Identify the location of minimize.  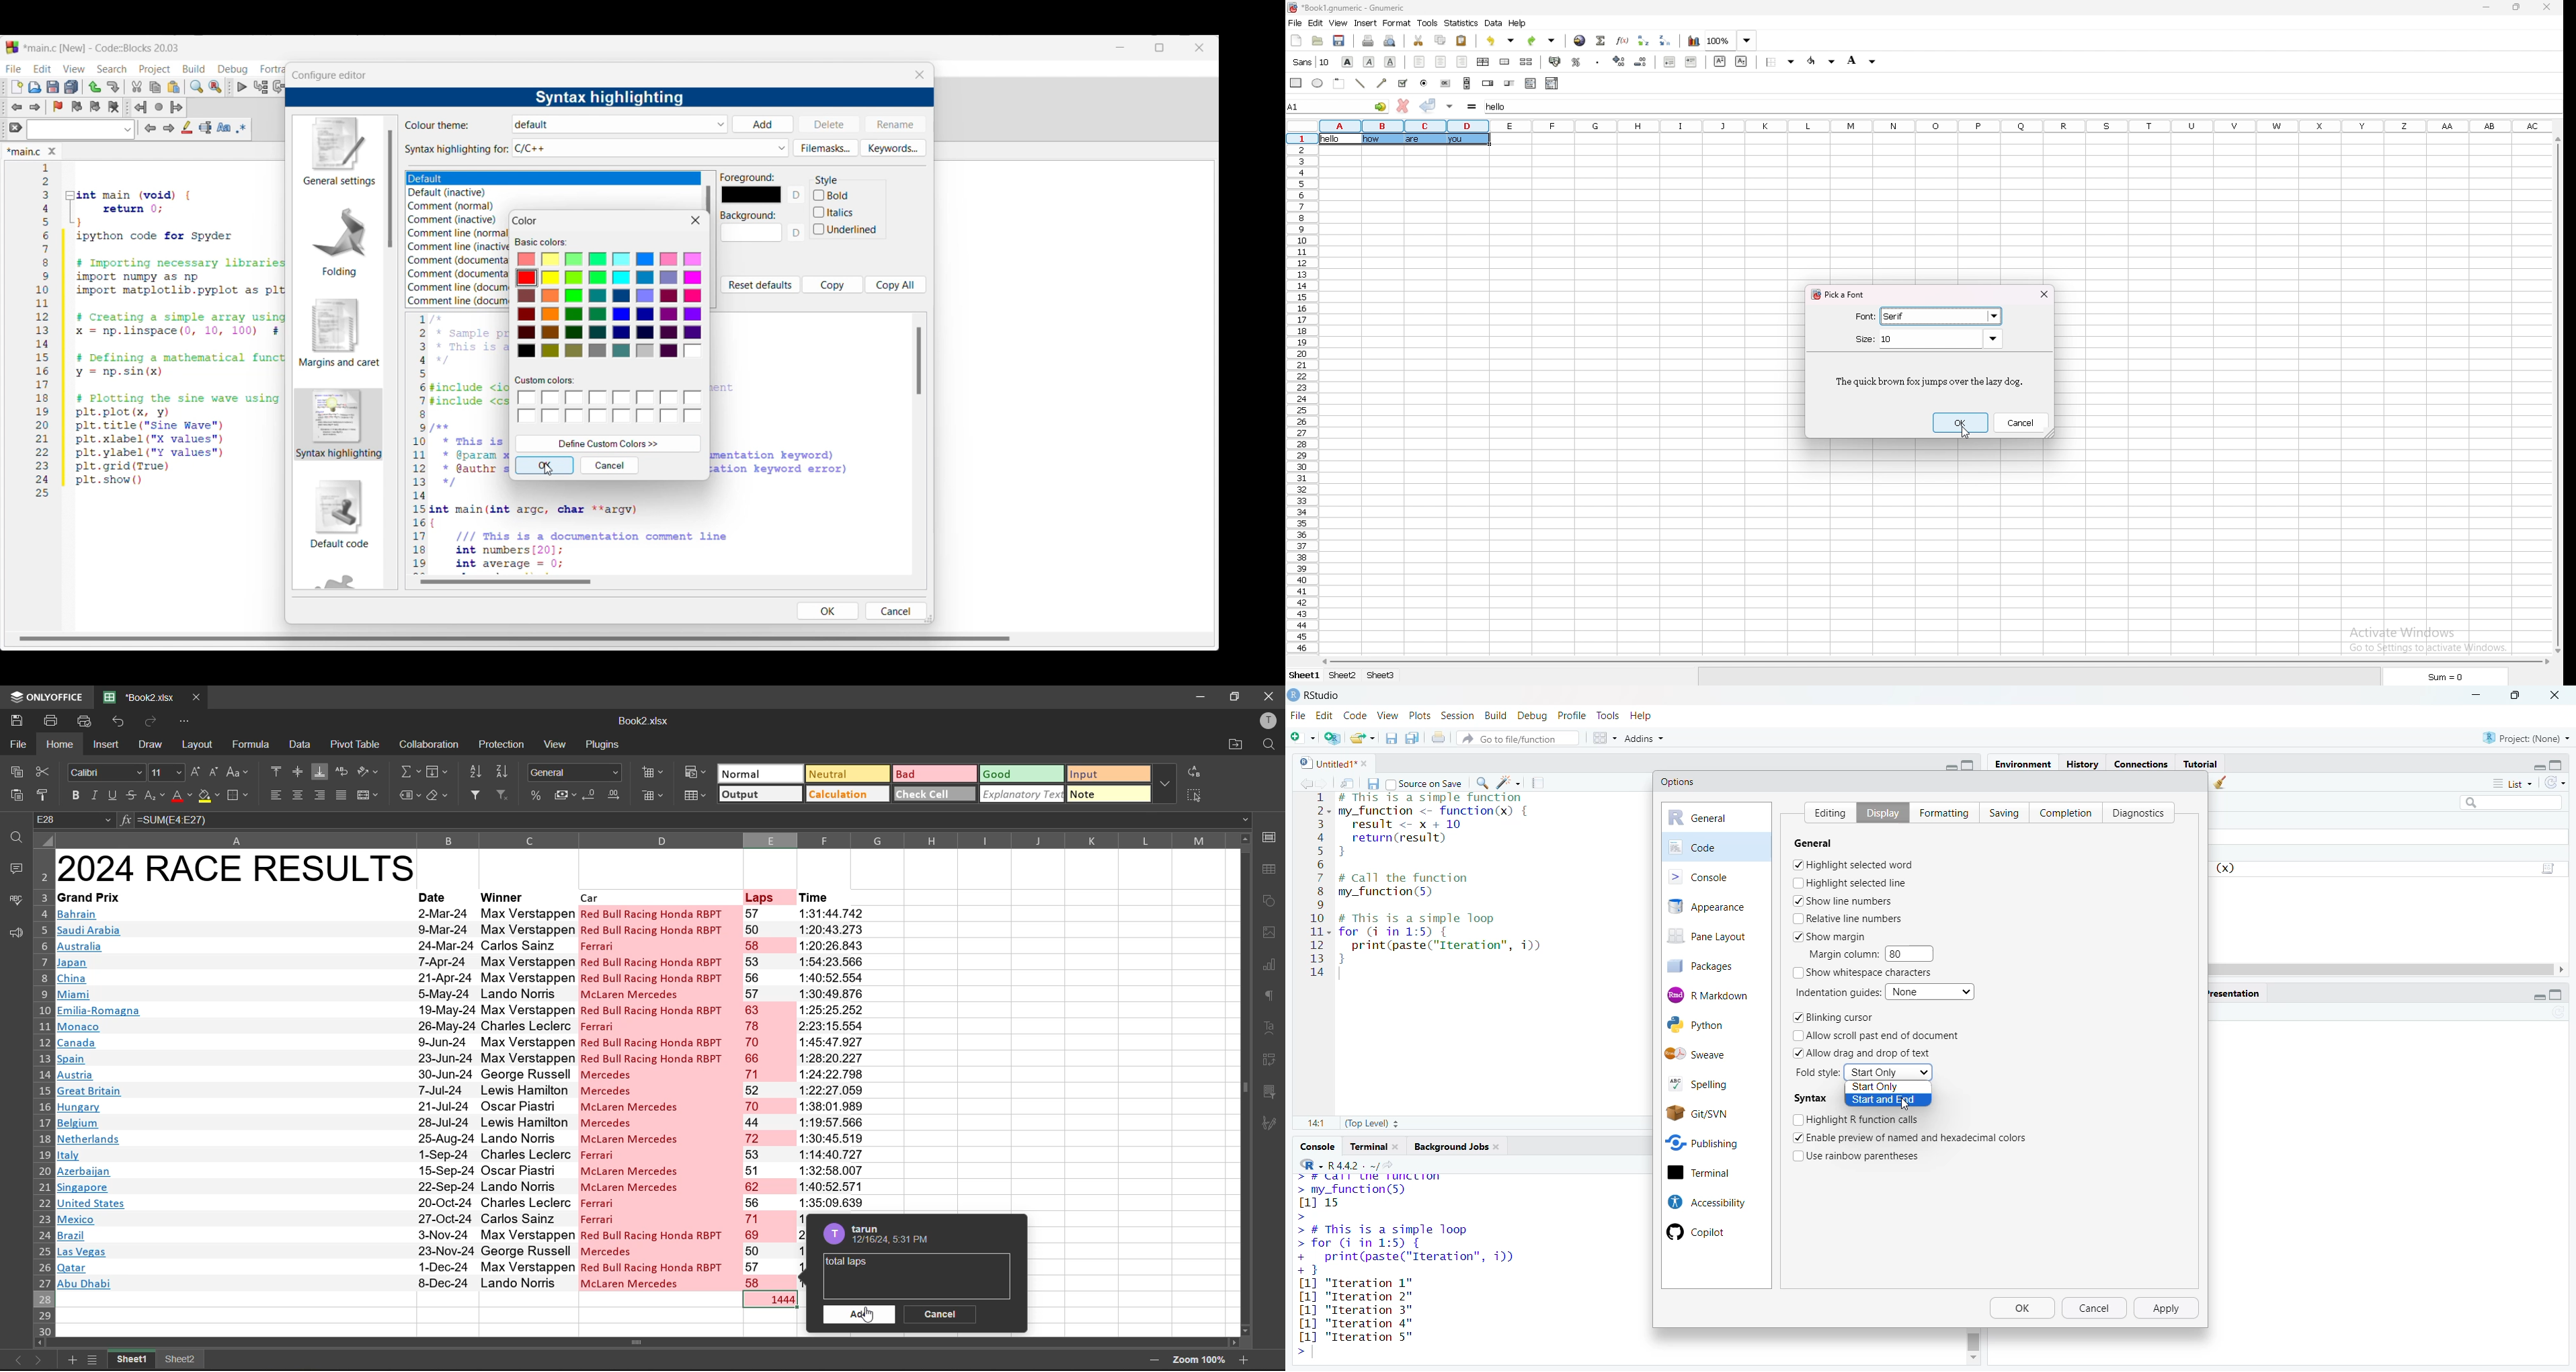
(1198, 698).